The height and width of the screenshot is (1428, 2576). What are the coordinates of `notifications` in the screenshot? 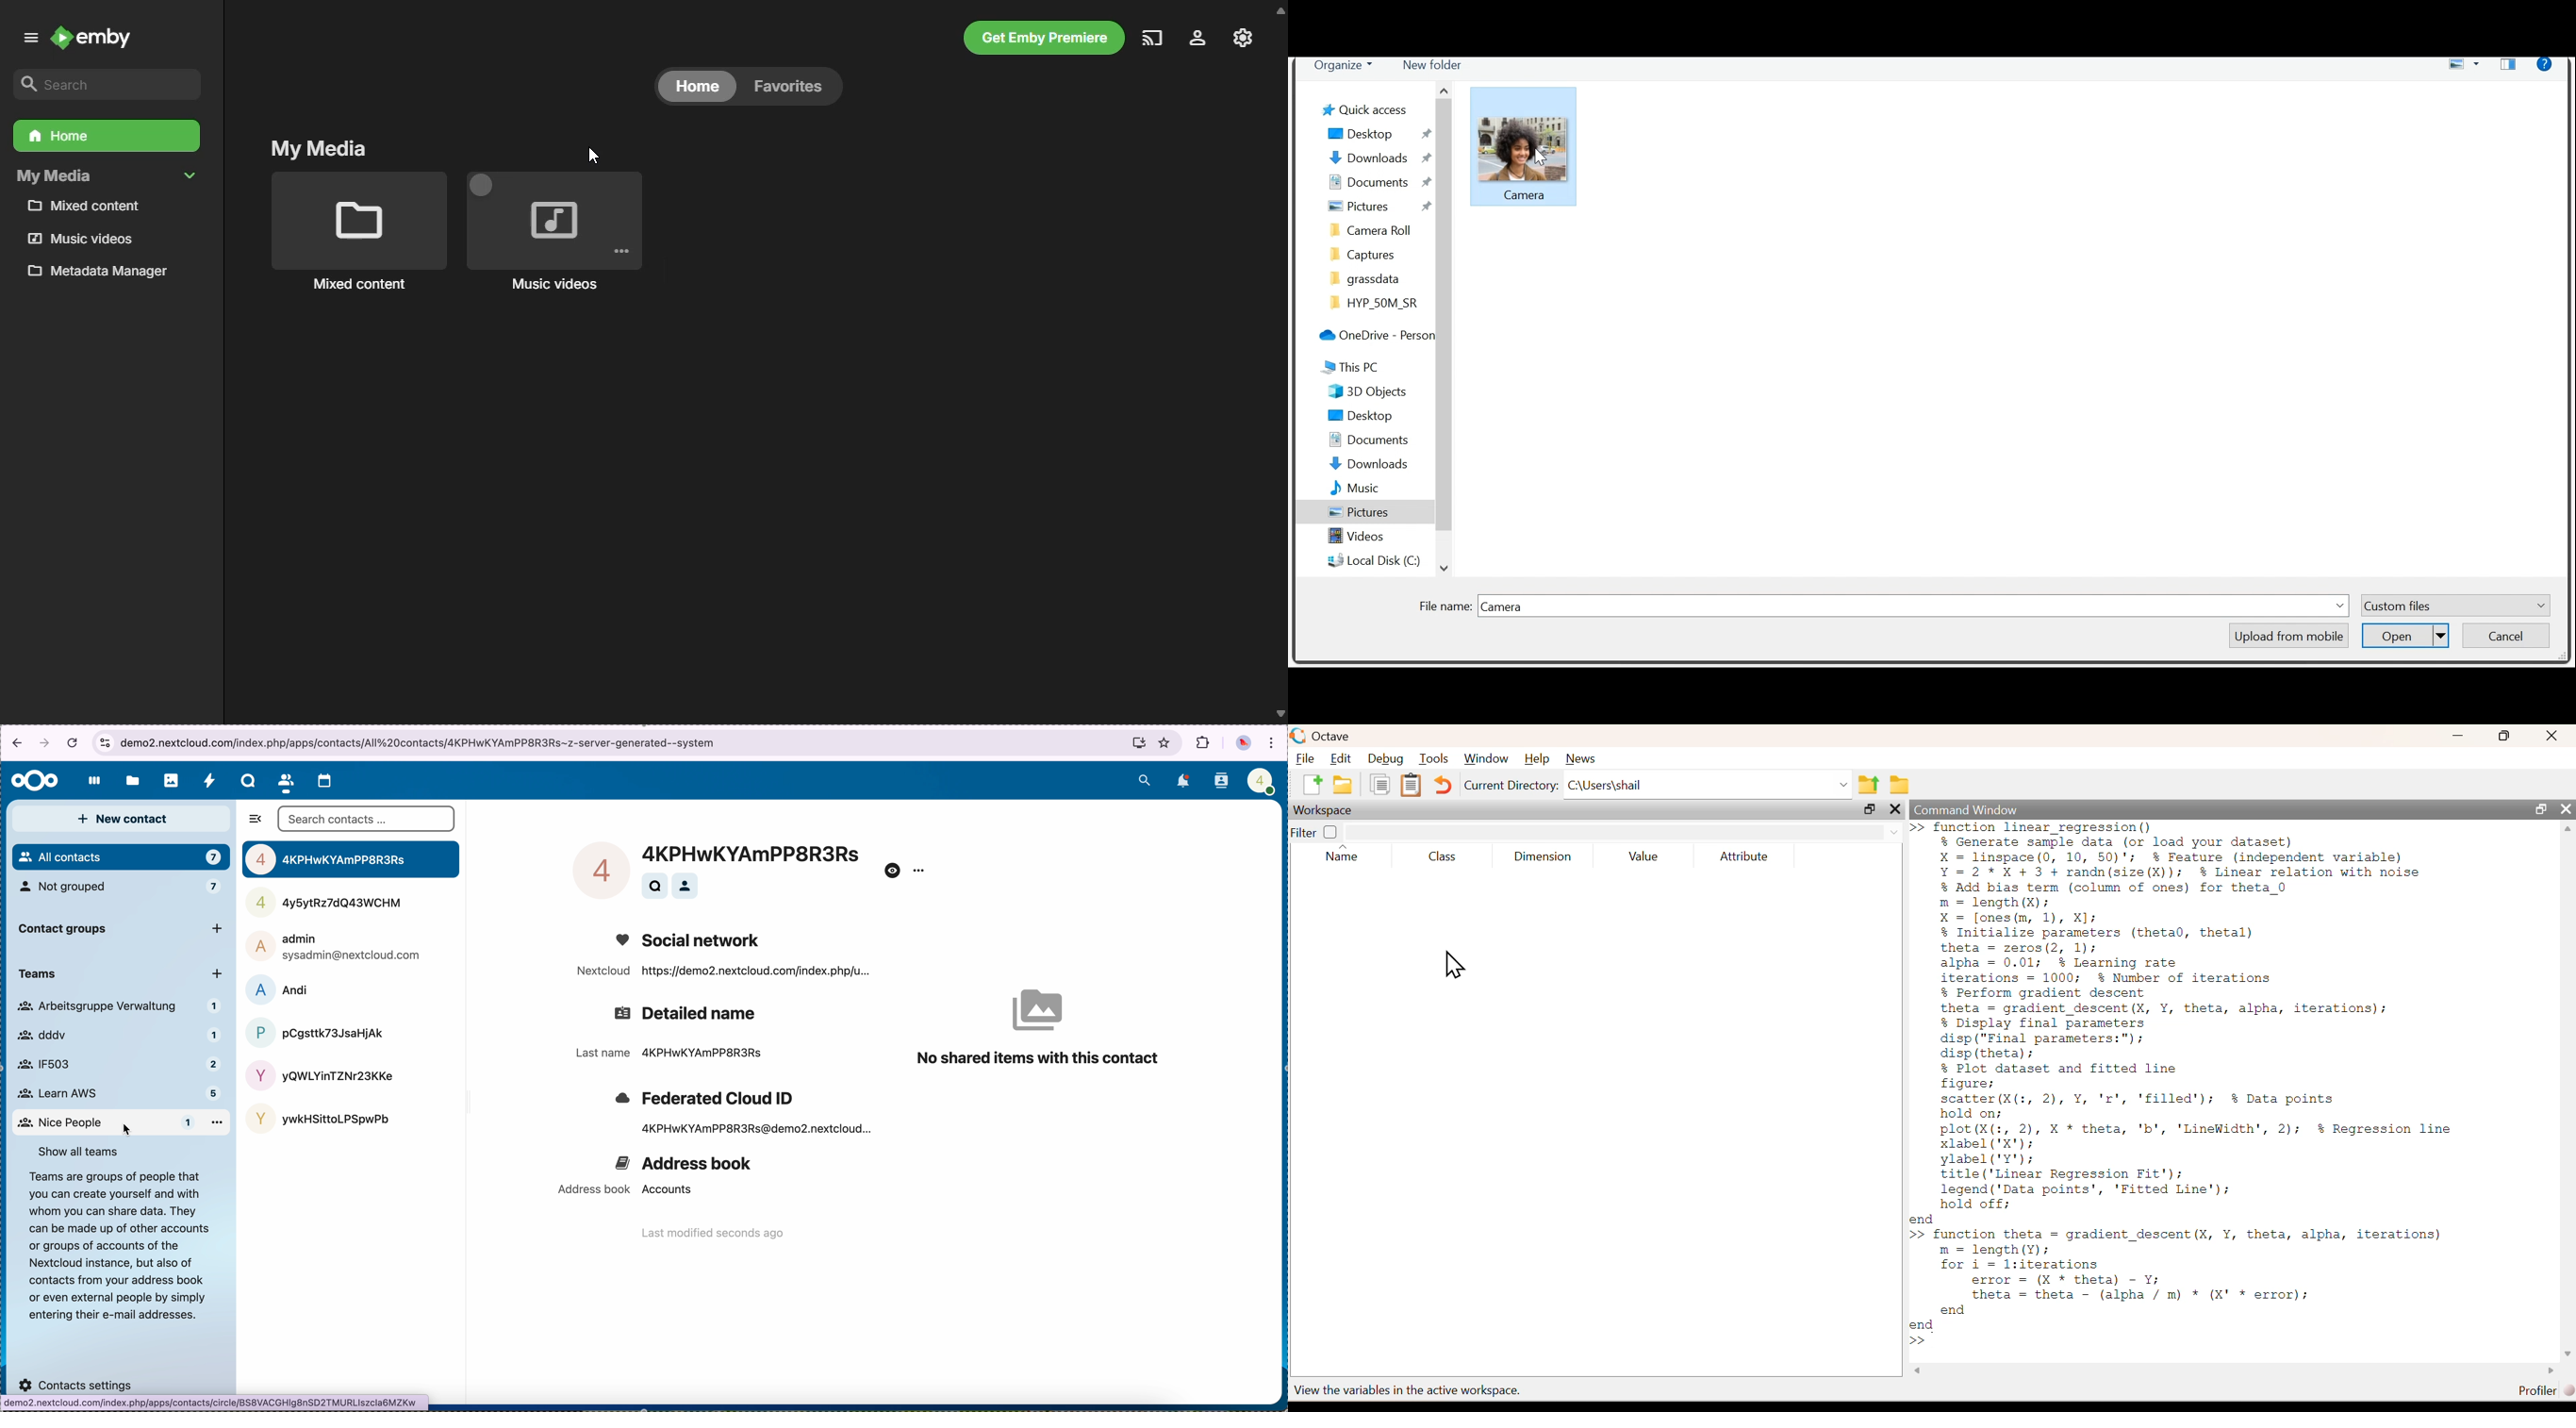 It's located at (1182, 782).